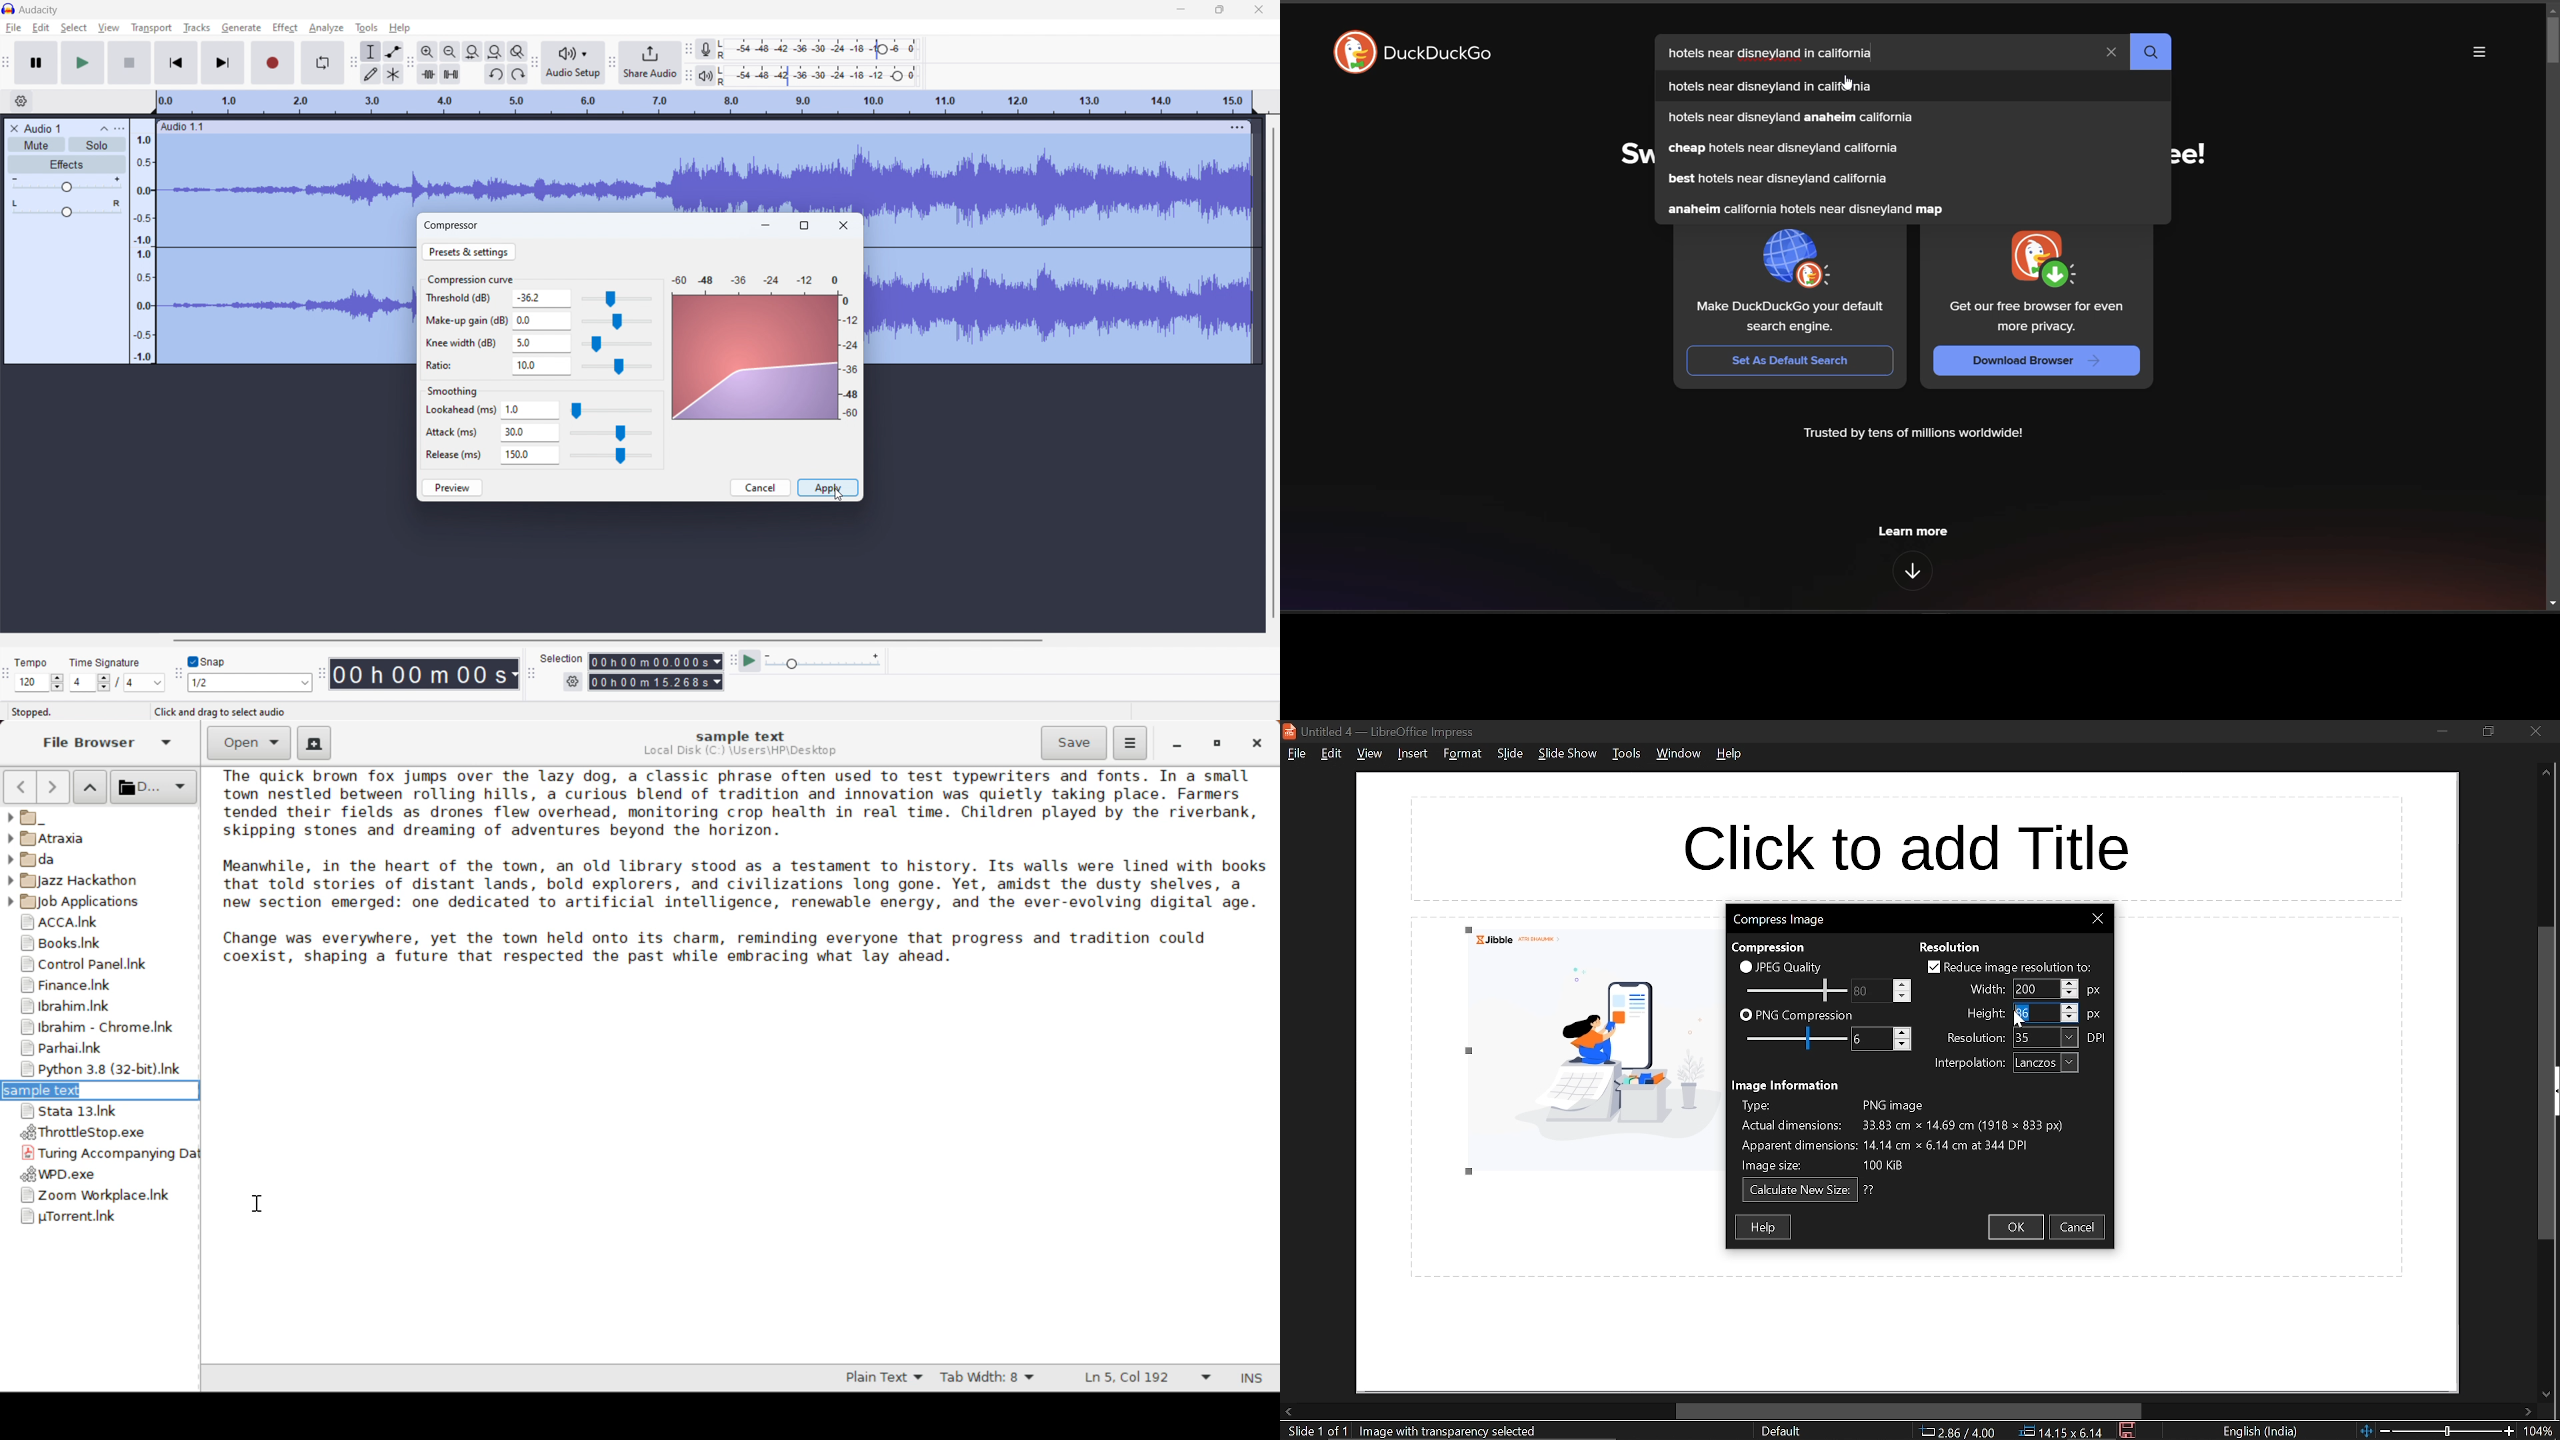 Image resolution: width=2576 pixels, height=1456 pixels. What do you see at coordinates (1910, 1411) in the screenshot?
I see `horizontal scrollbar` at bounding box center [1910, 1411].